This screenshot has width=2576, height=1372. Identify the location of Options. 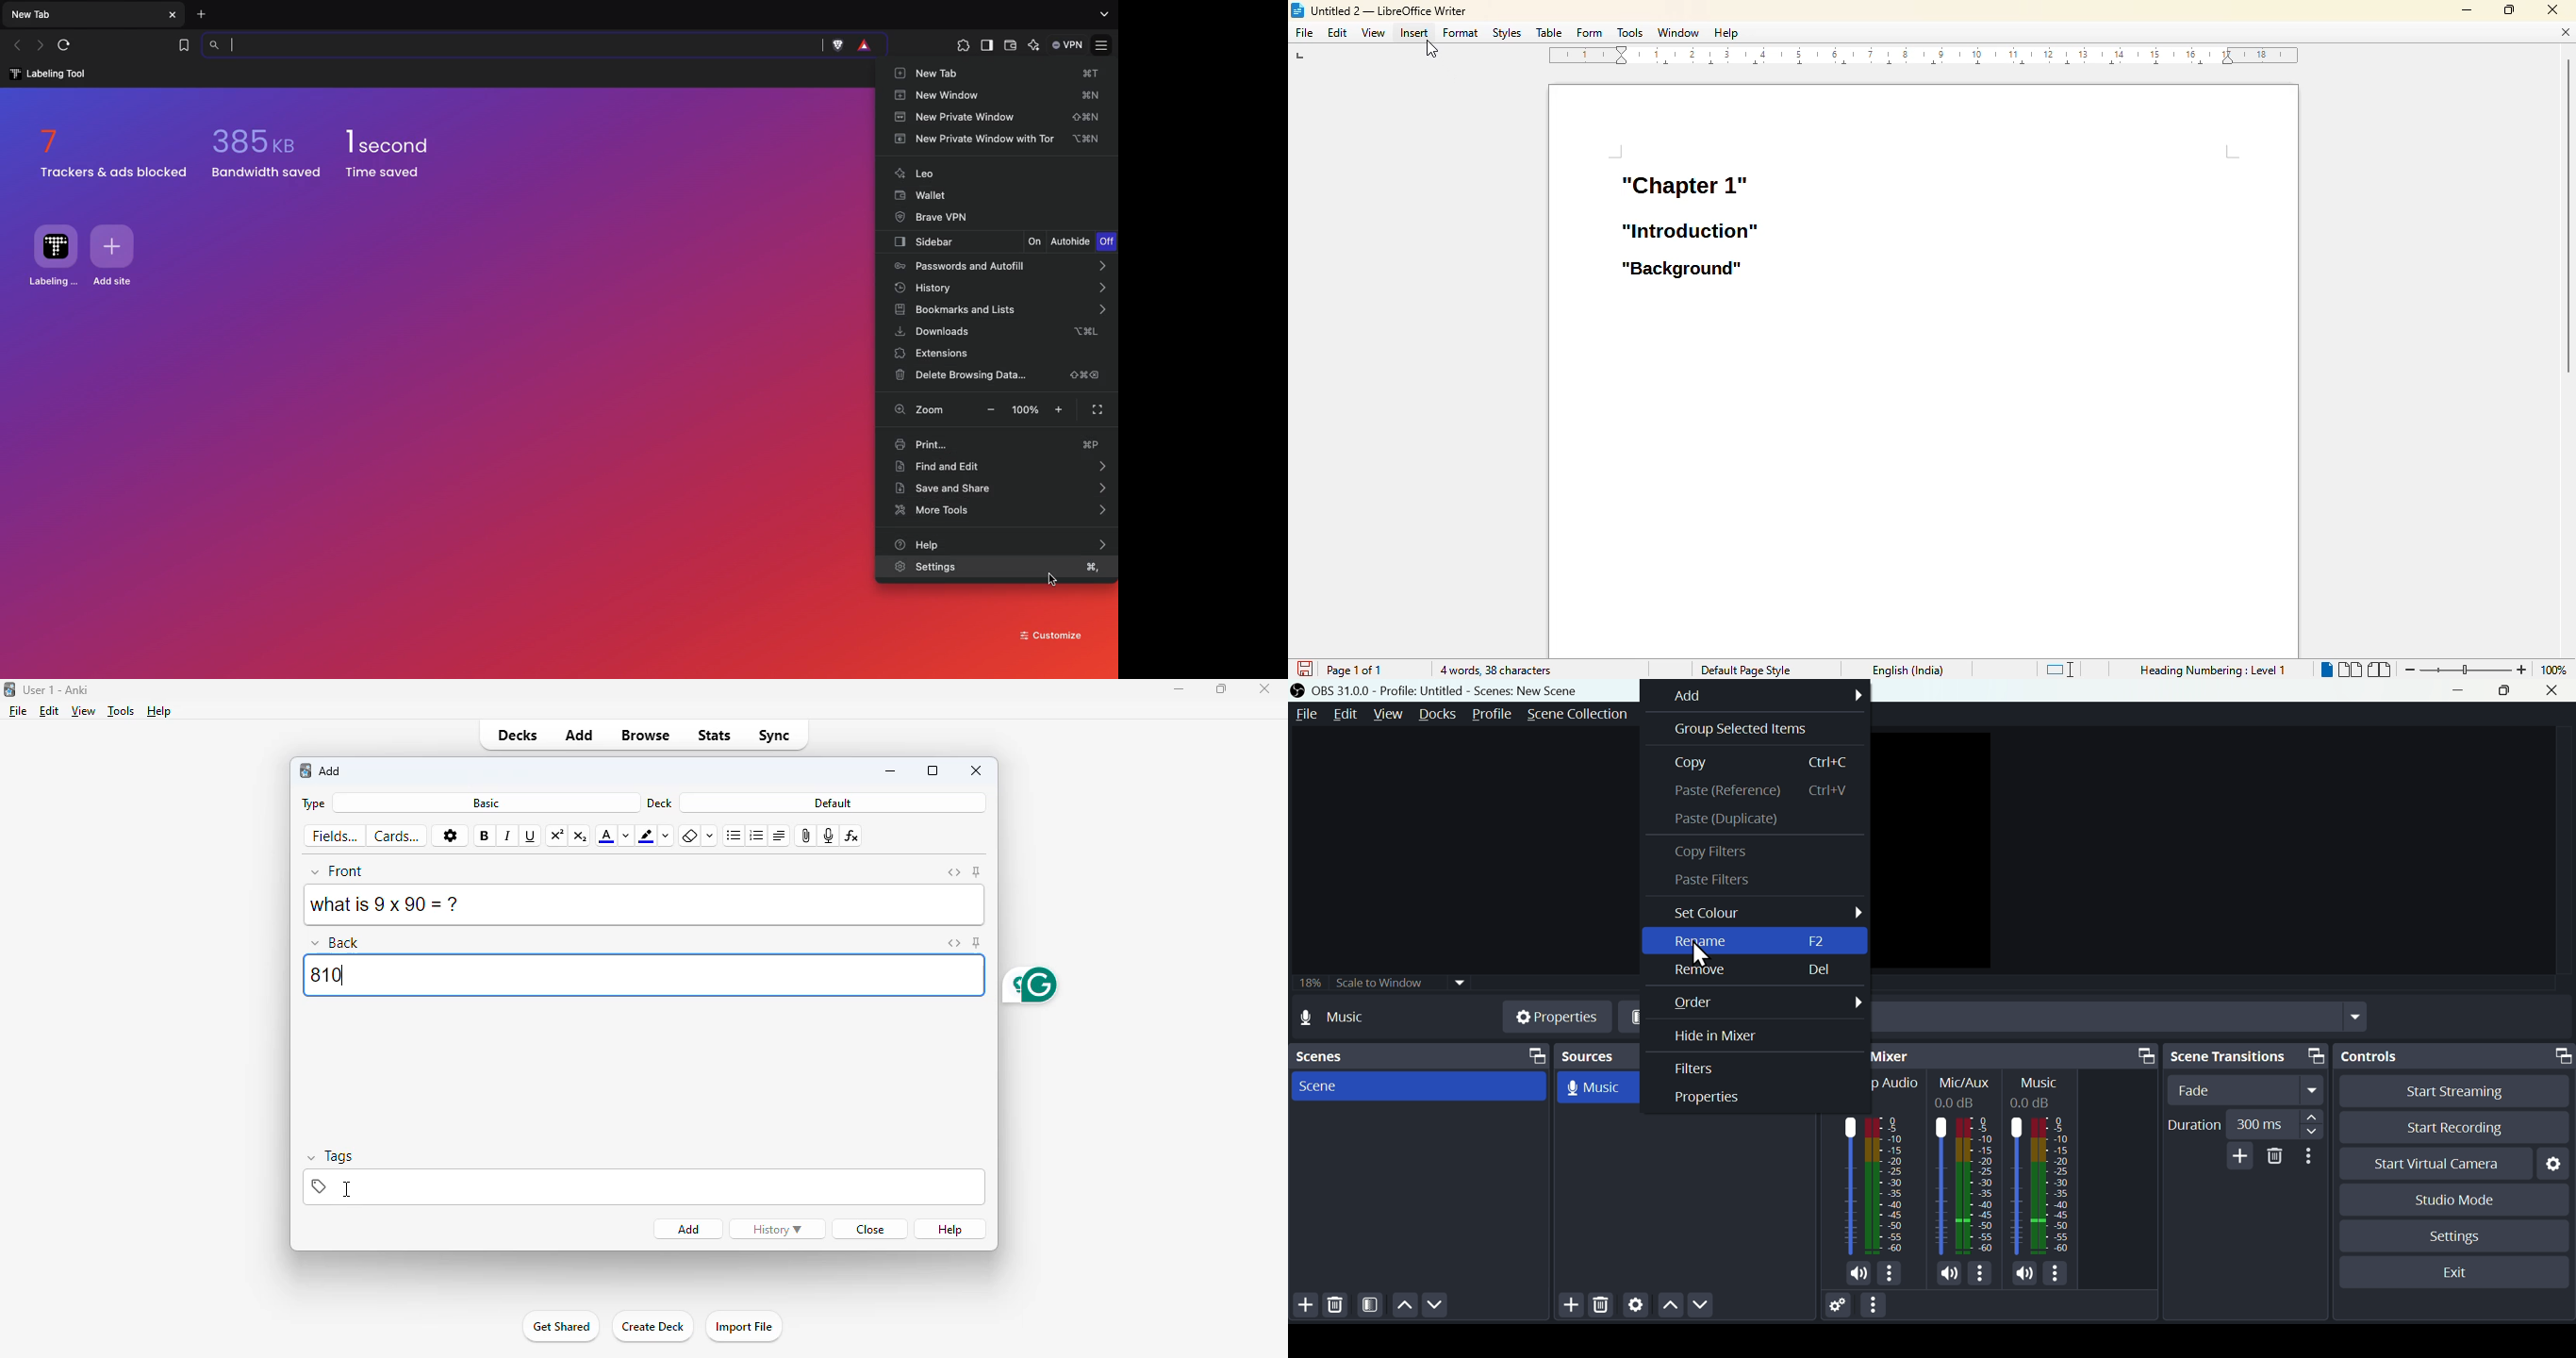
(1890, 1275).